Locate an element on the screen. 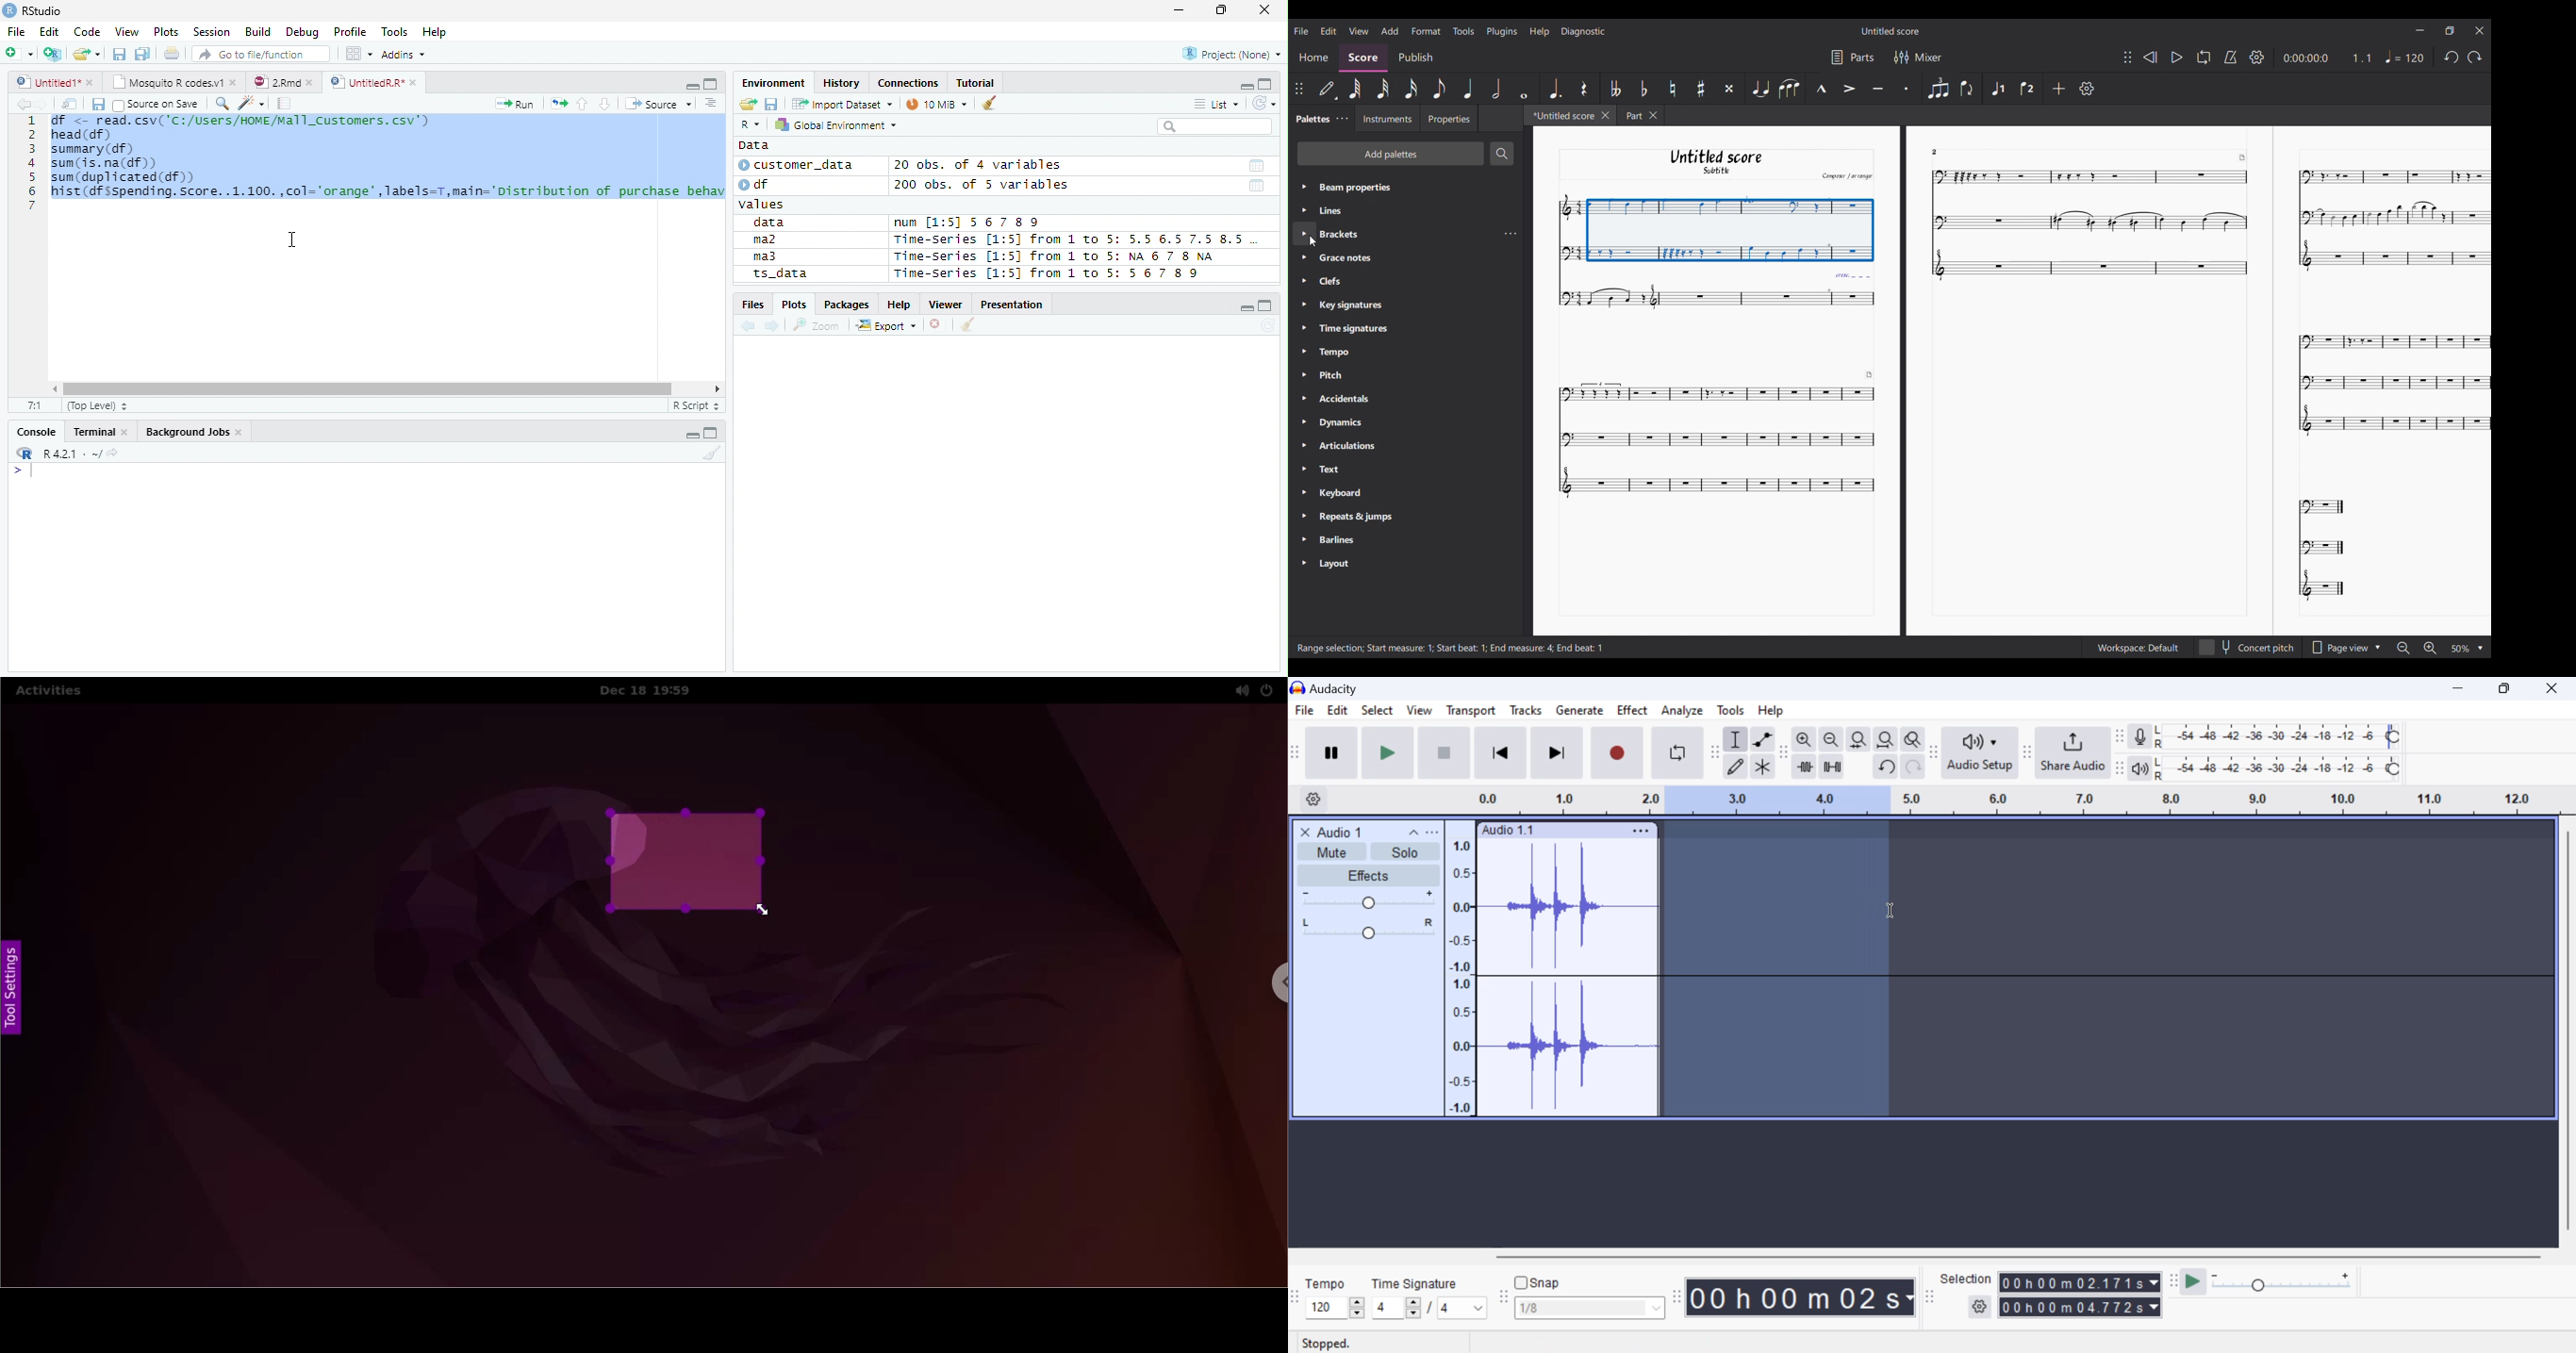  Show document outline is located at coordinates (709, 103).